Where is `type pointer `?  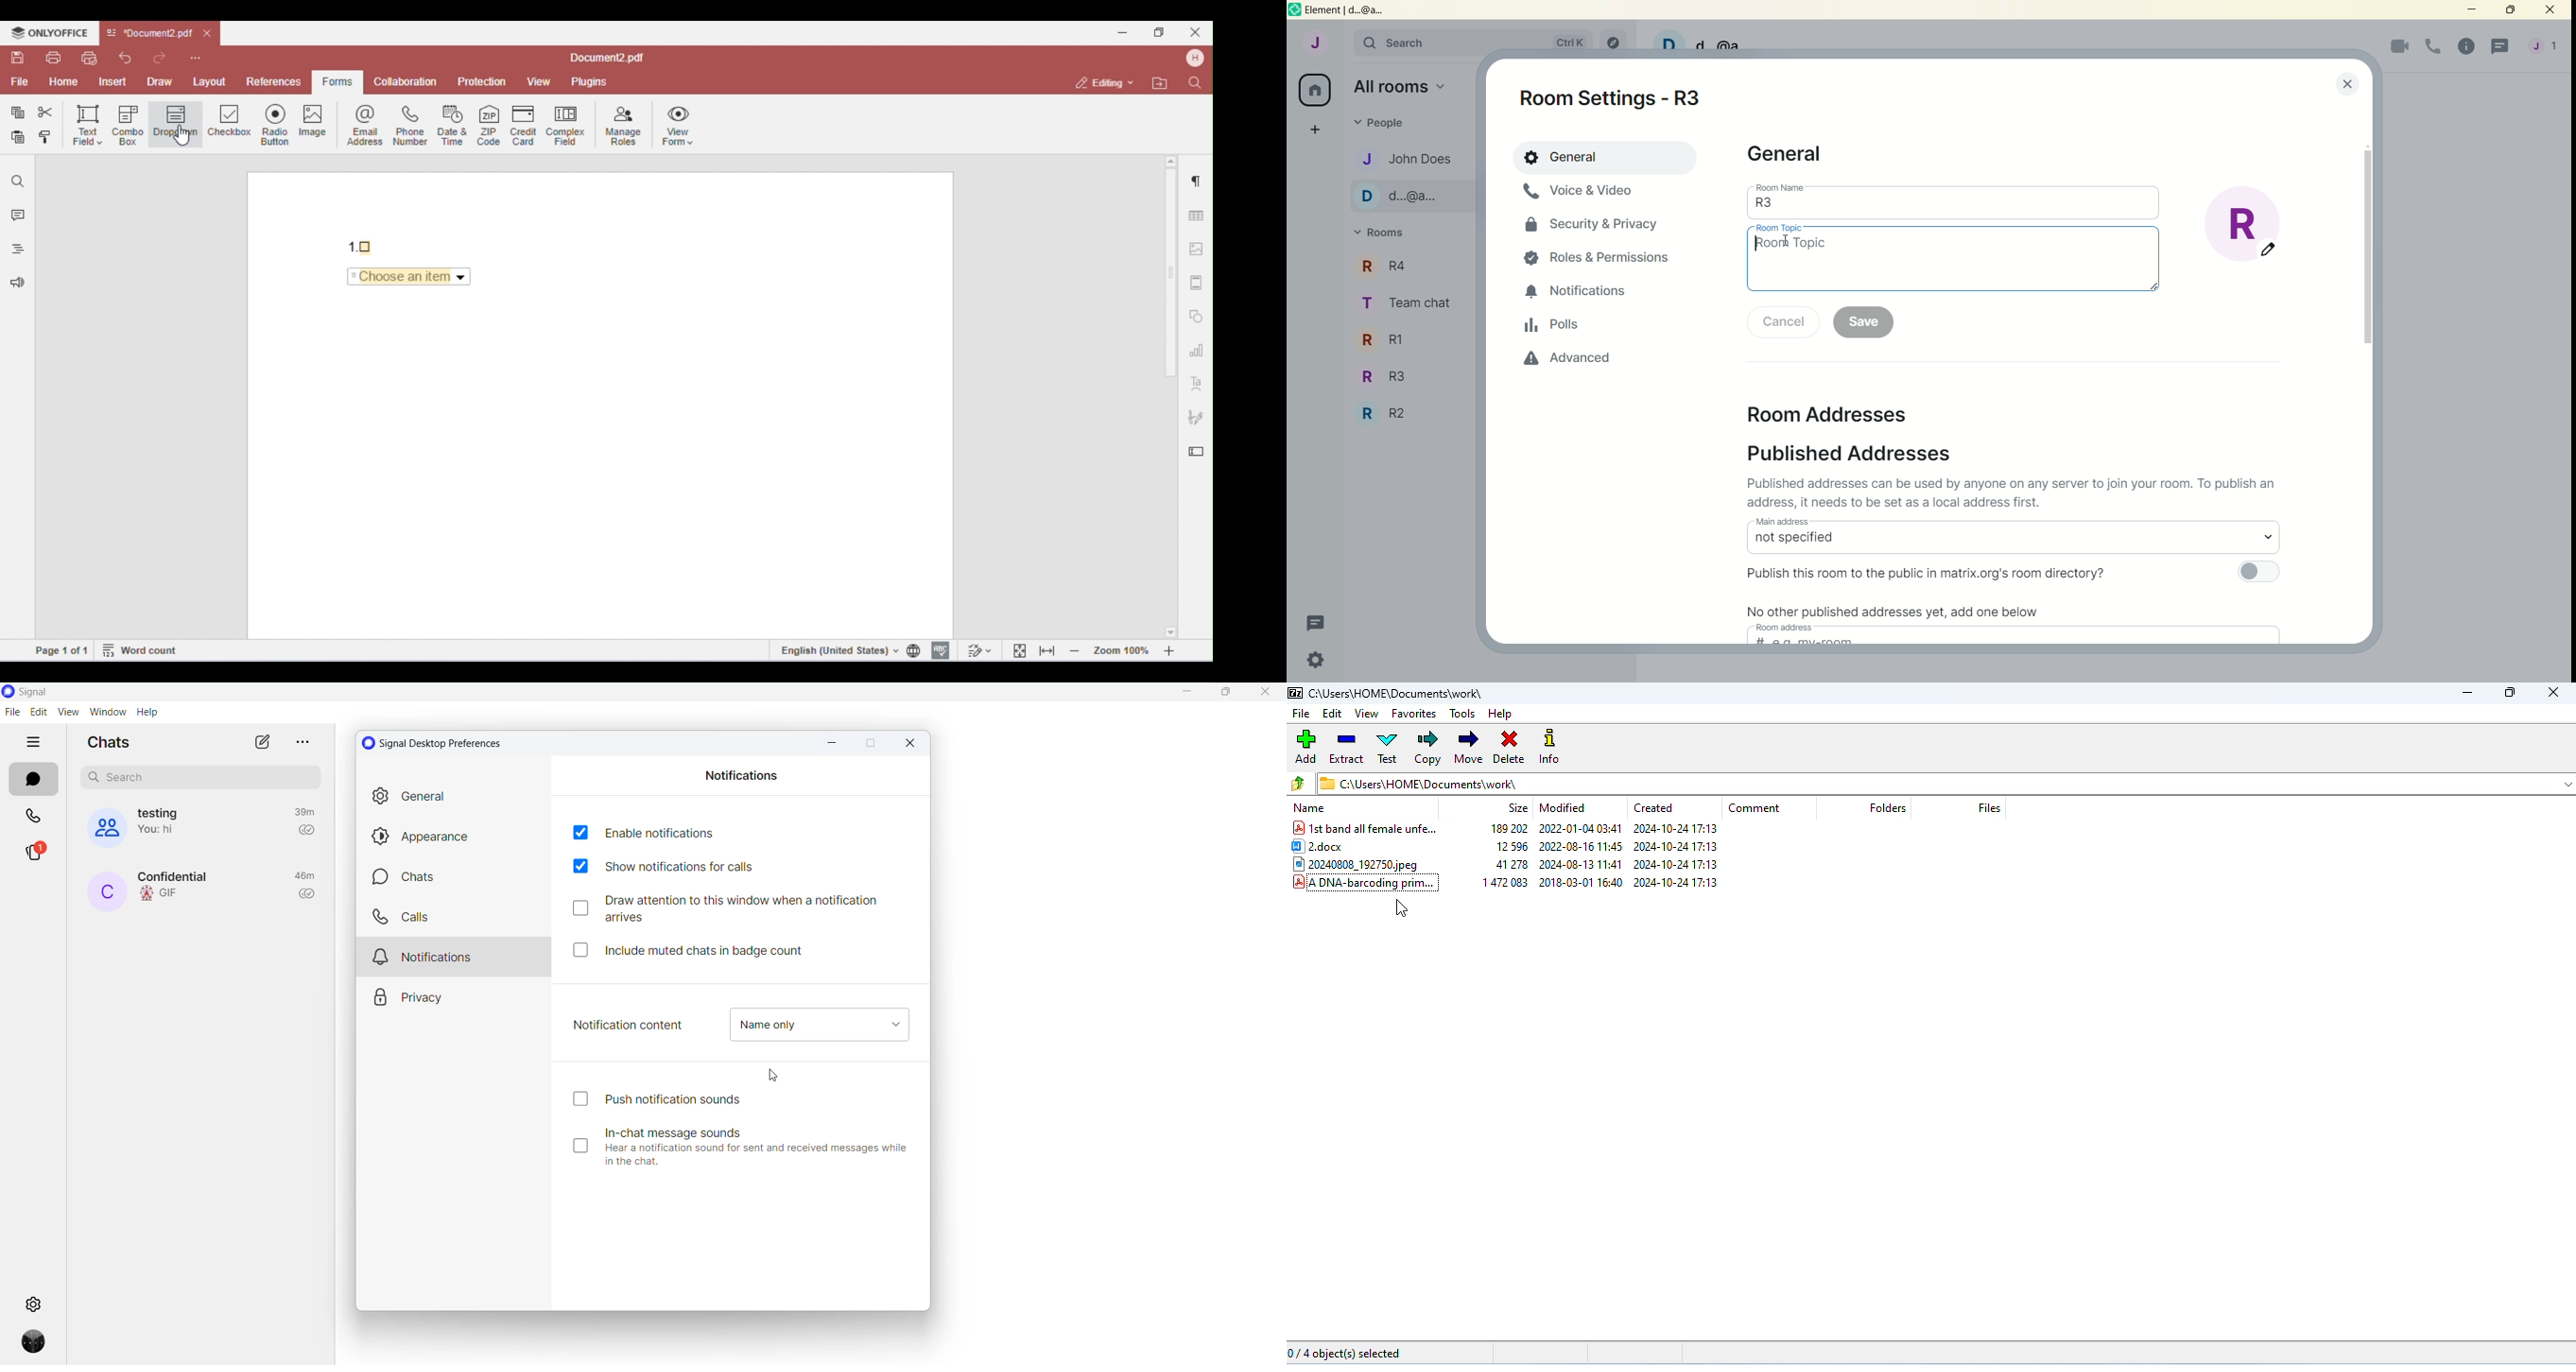
type pointer  is located at coordinates (1758, 247).